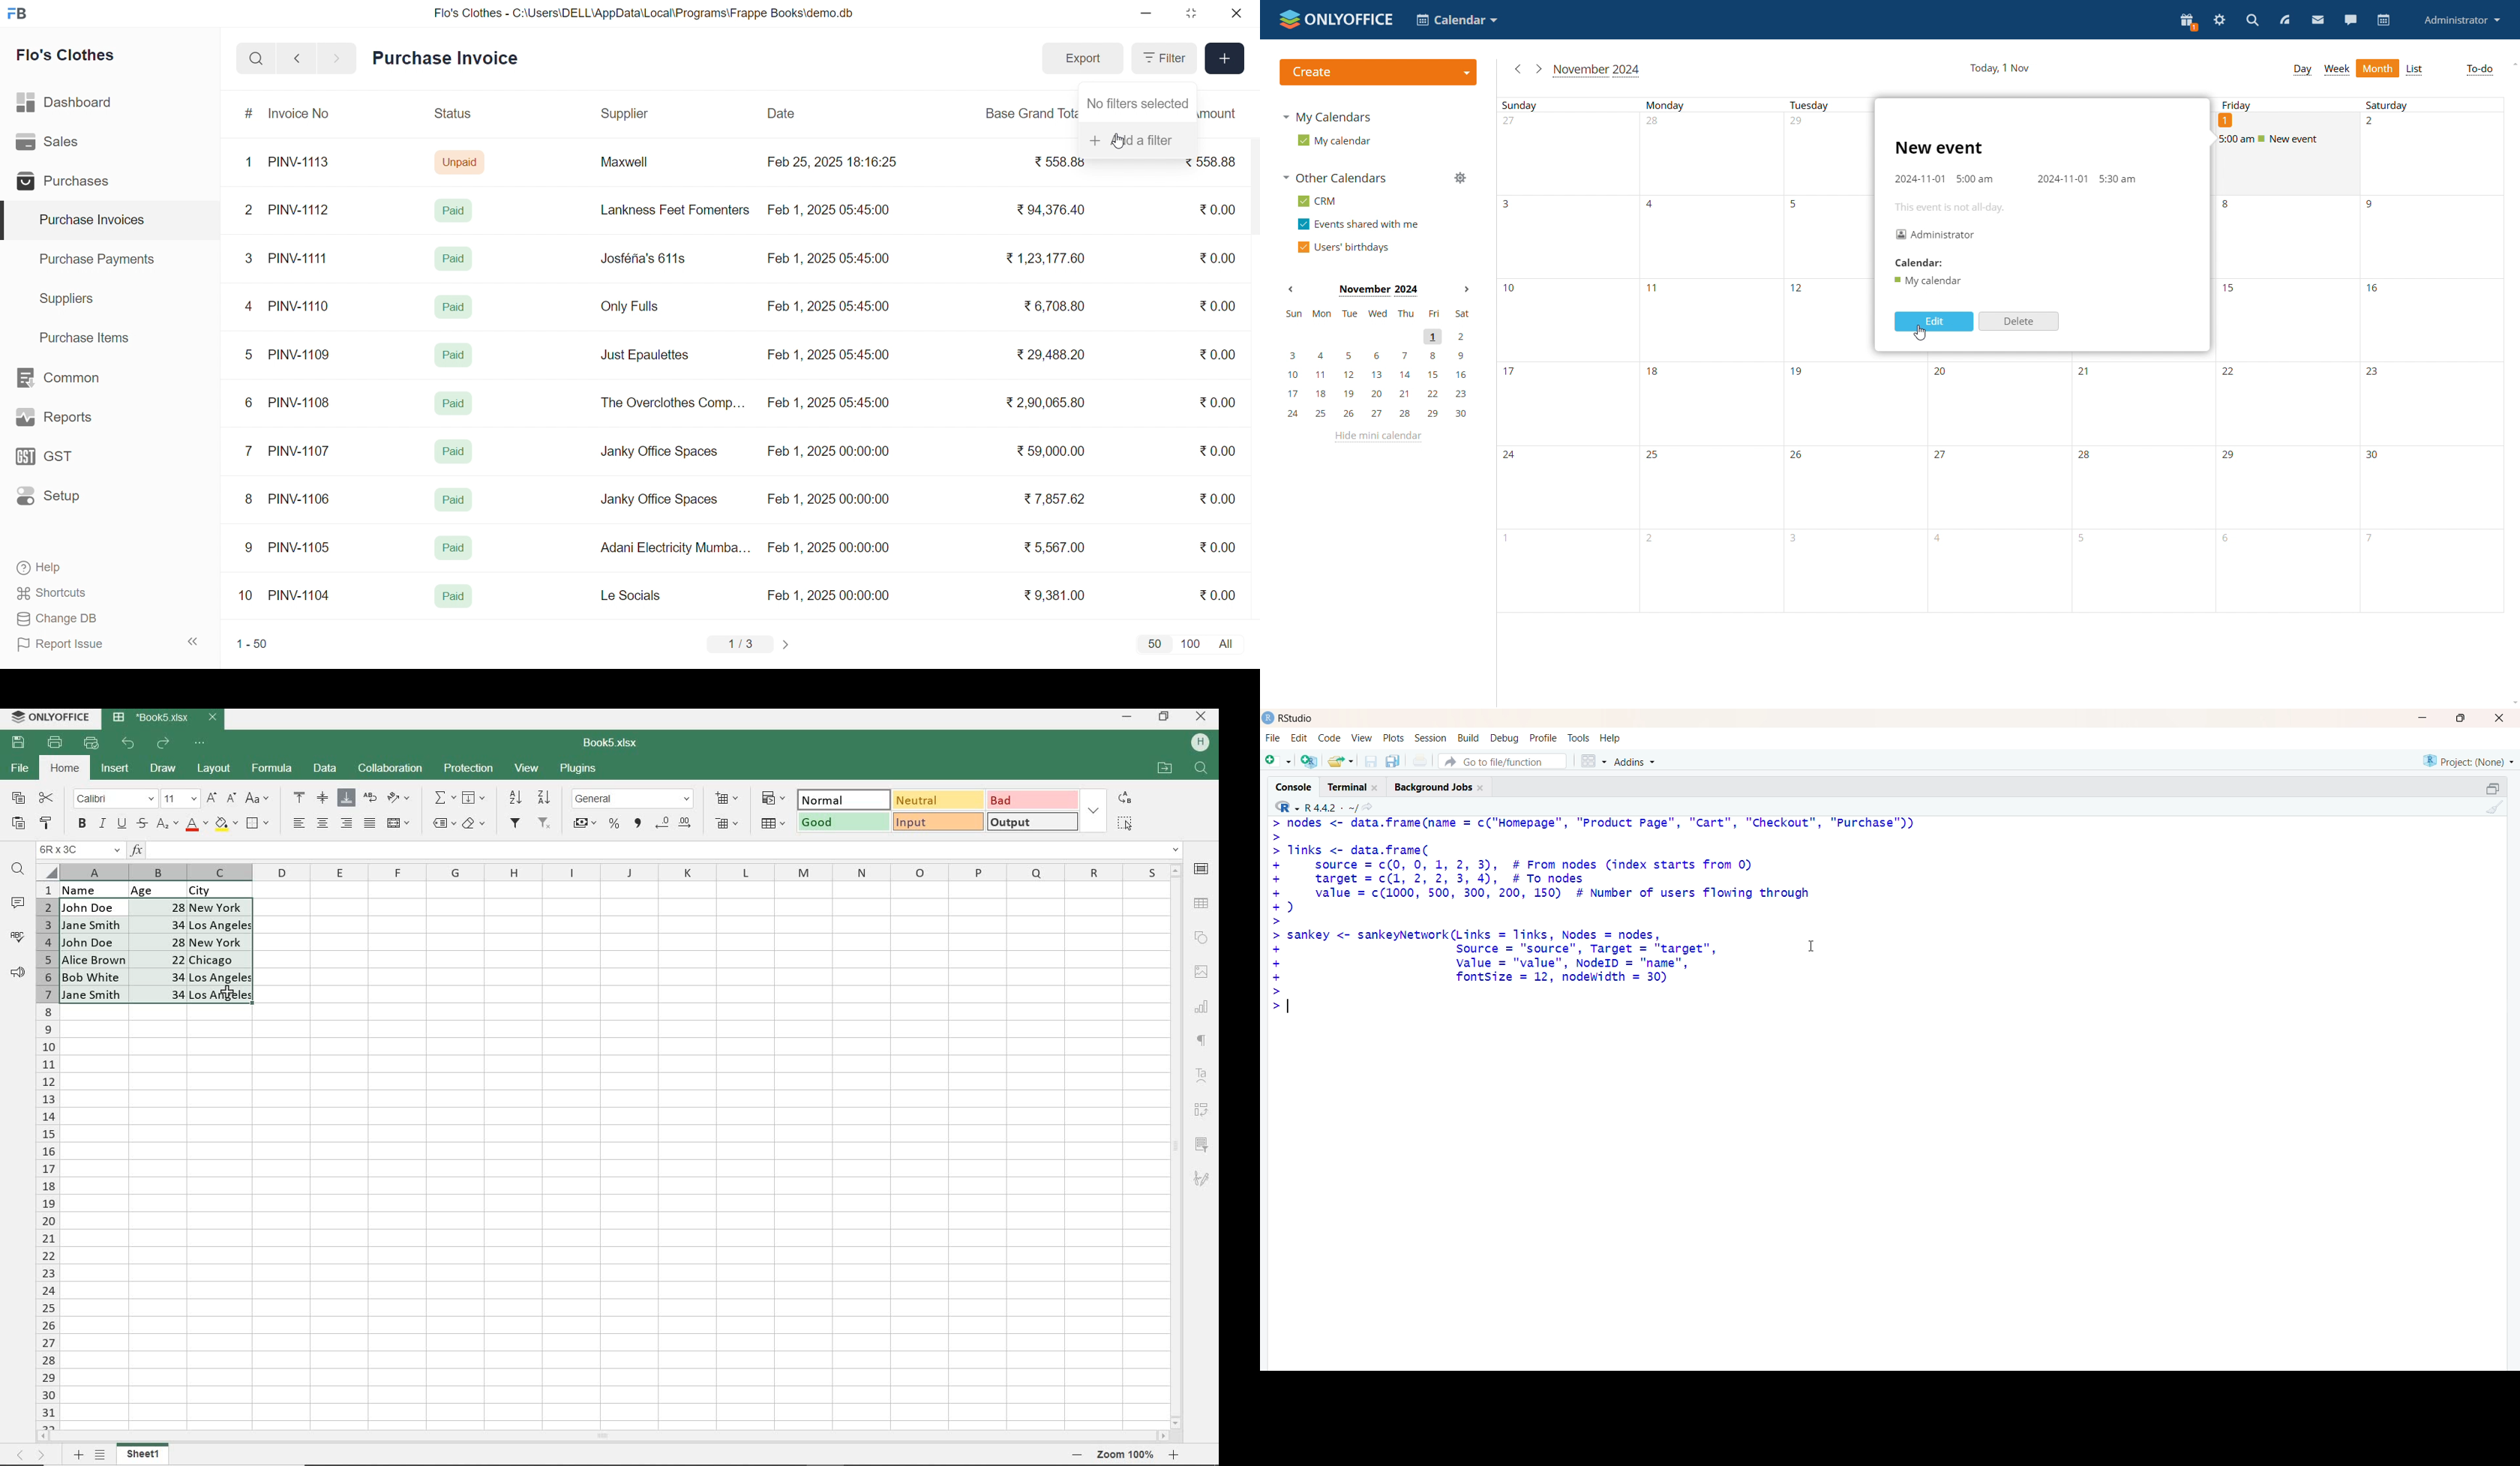 This screenshot has height=1484, width=2520. Describe the element at coordinates (18, 769) in the screenshot. I see `FILE` at that location.